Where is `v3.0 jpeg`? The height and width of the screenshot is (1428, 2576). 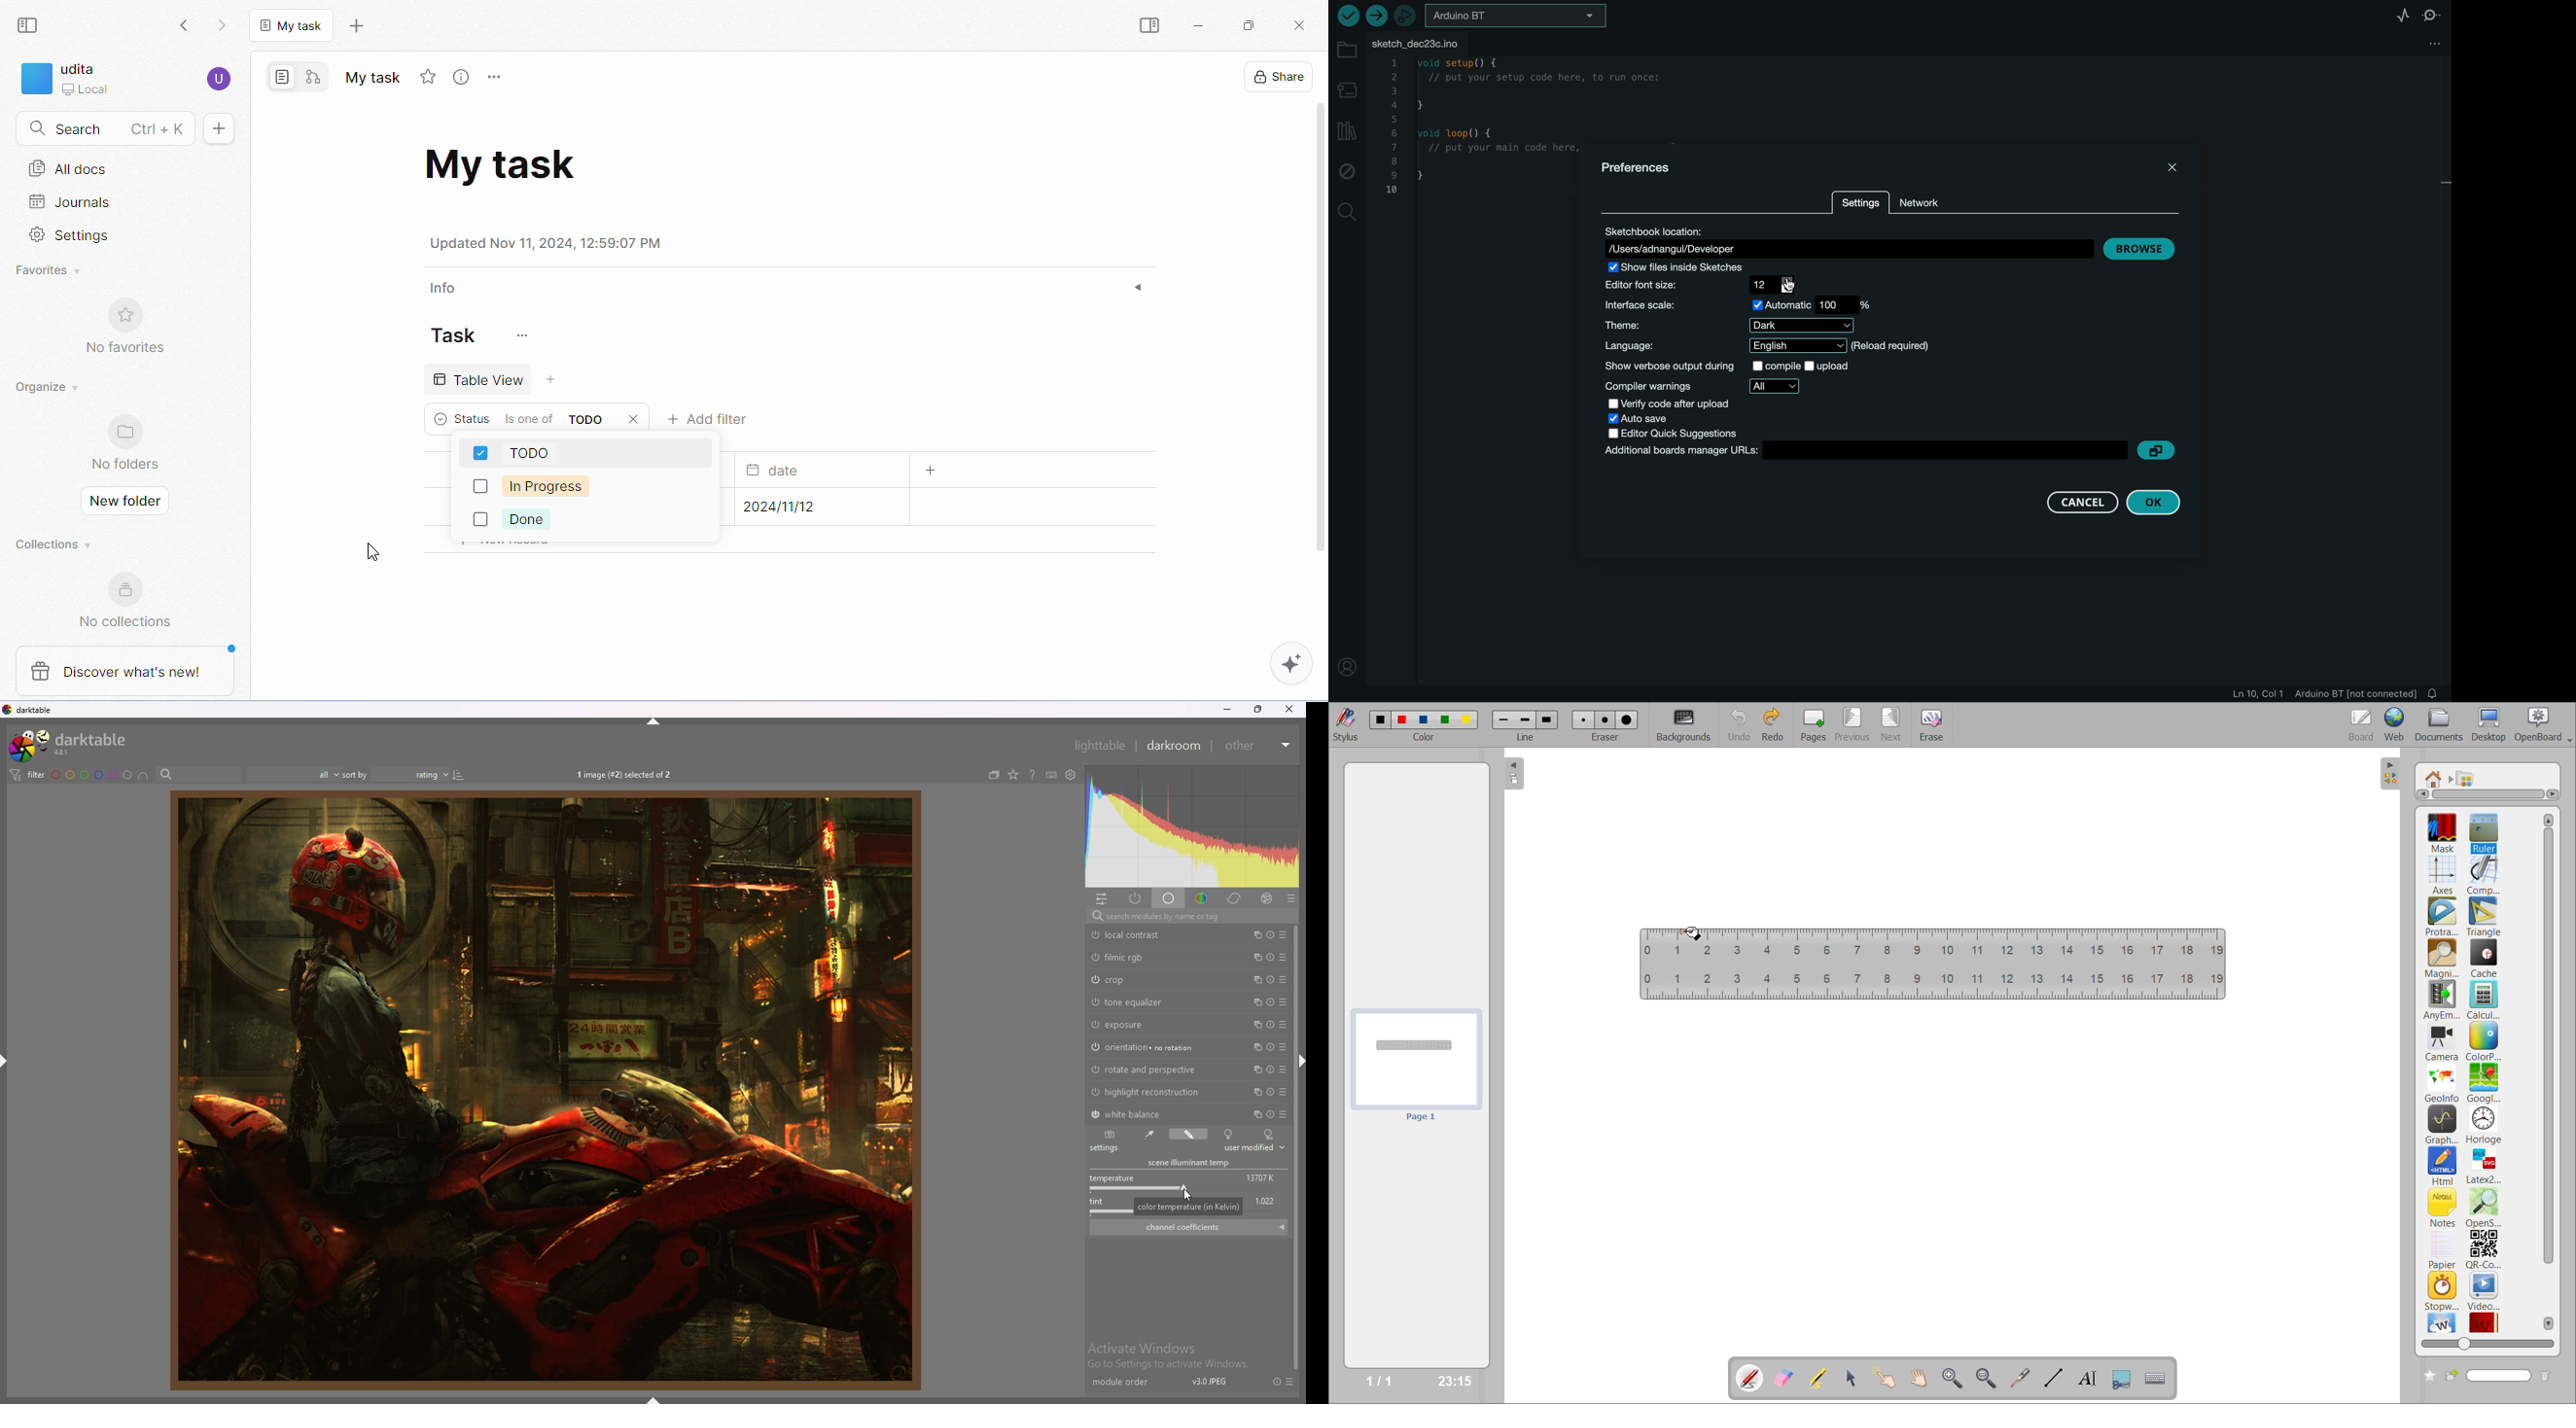
v3.0 jpeg is located at coordinates (1210, 1382).